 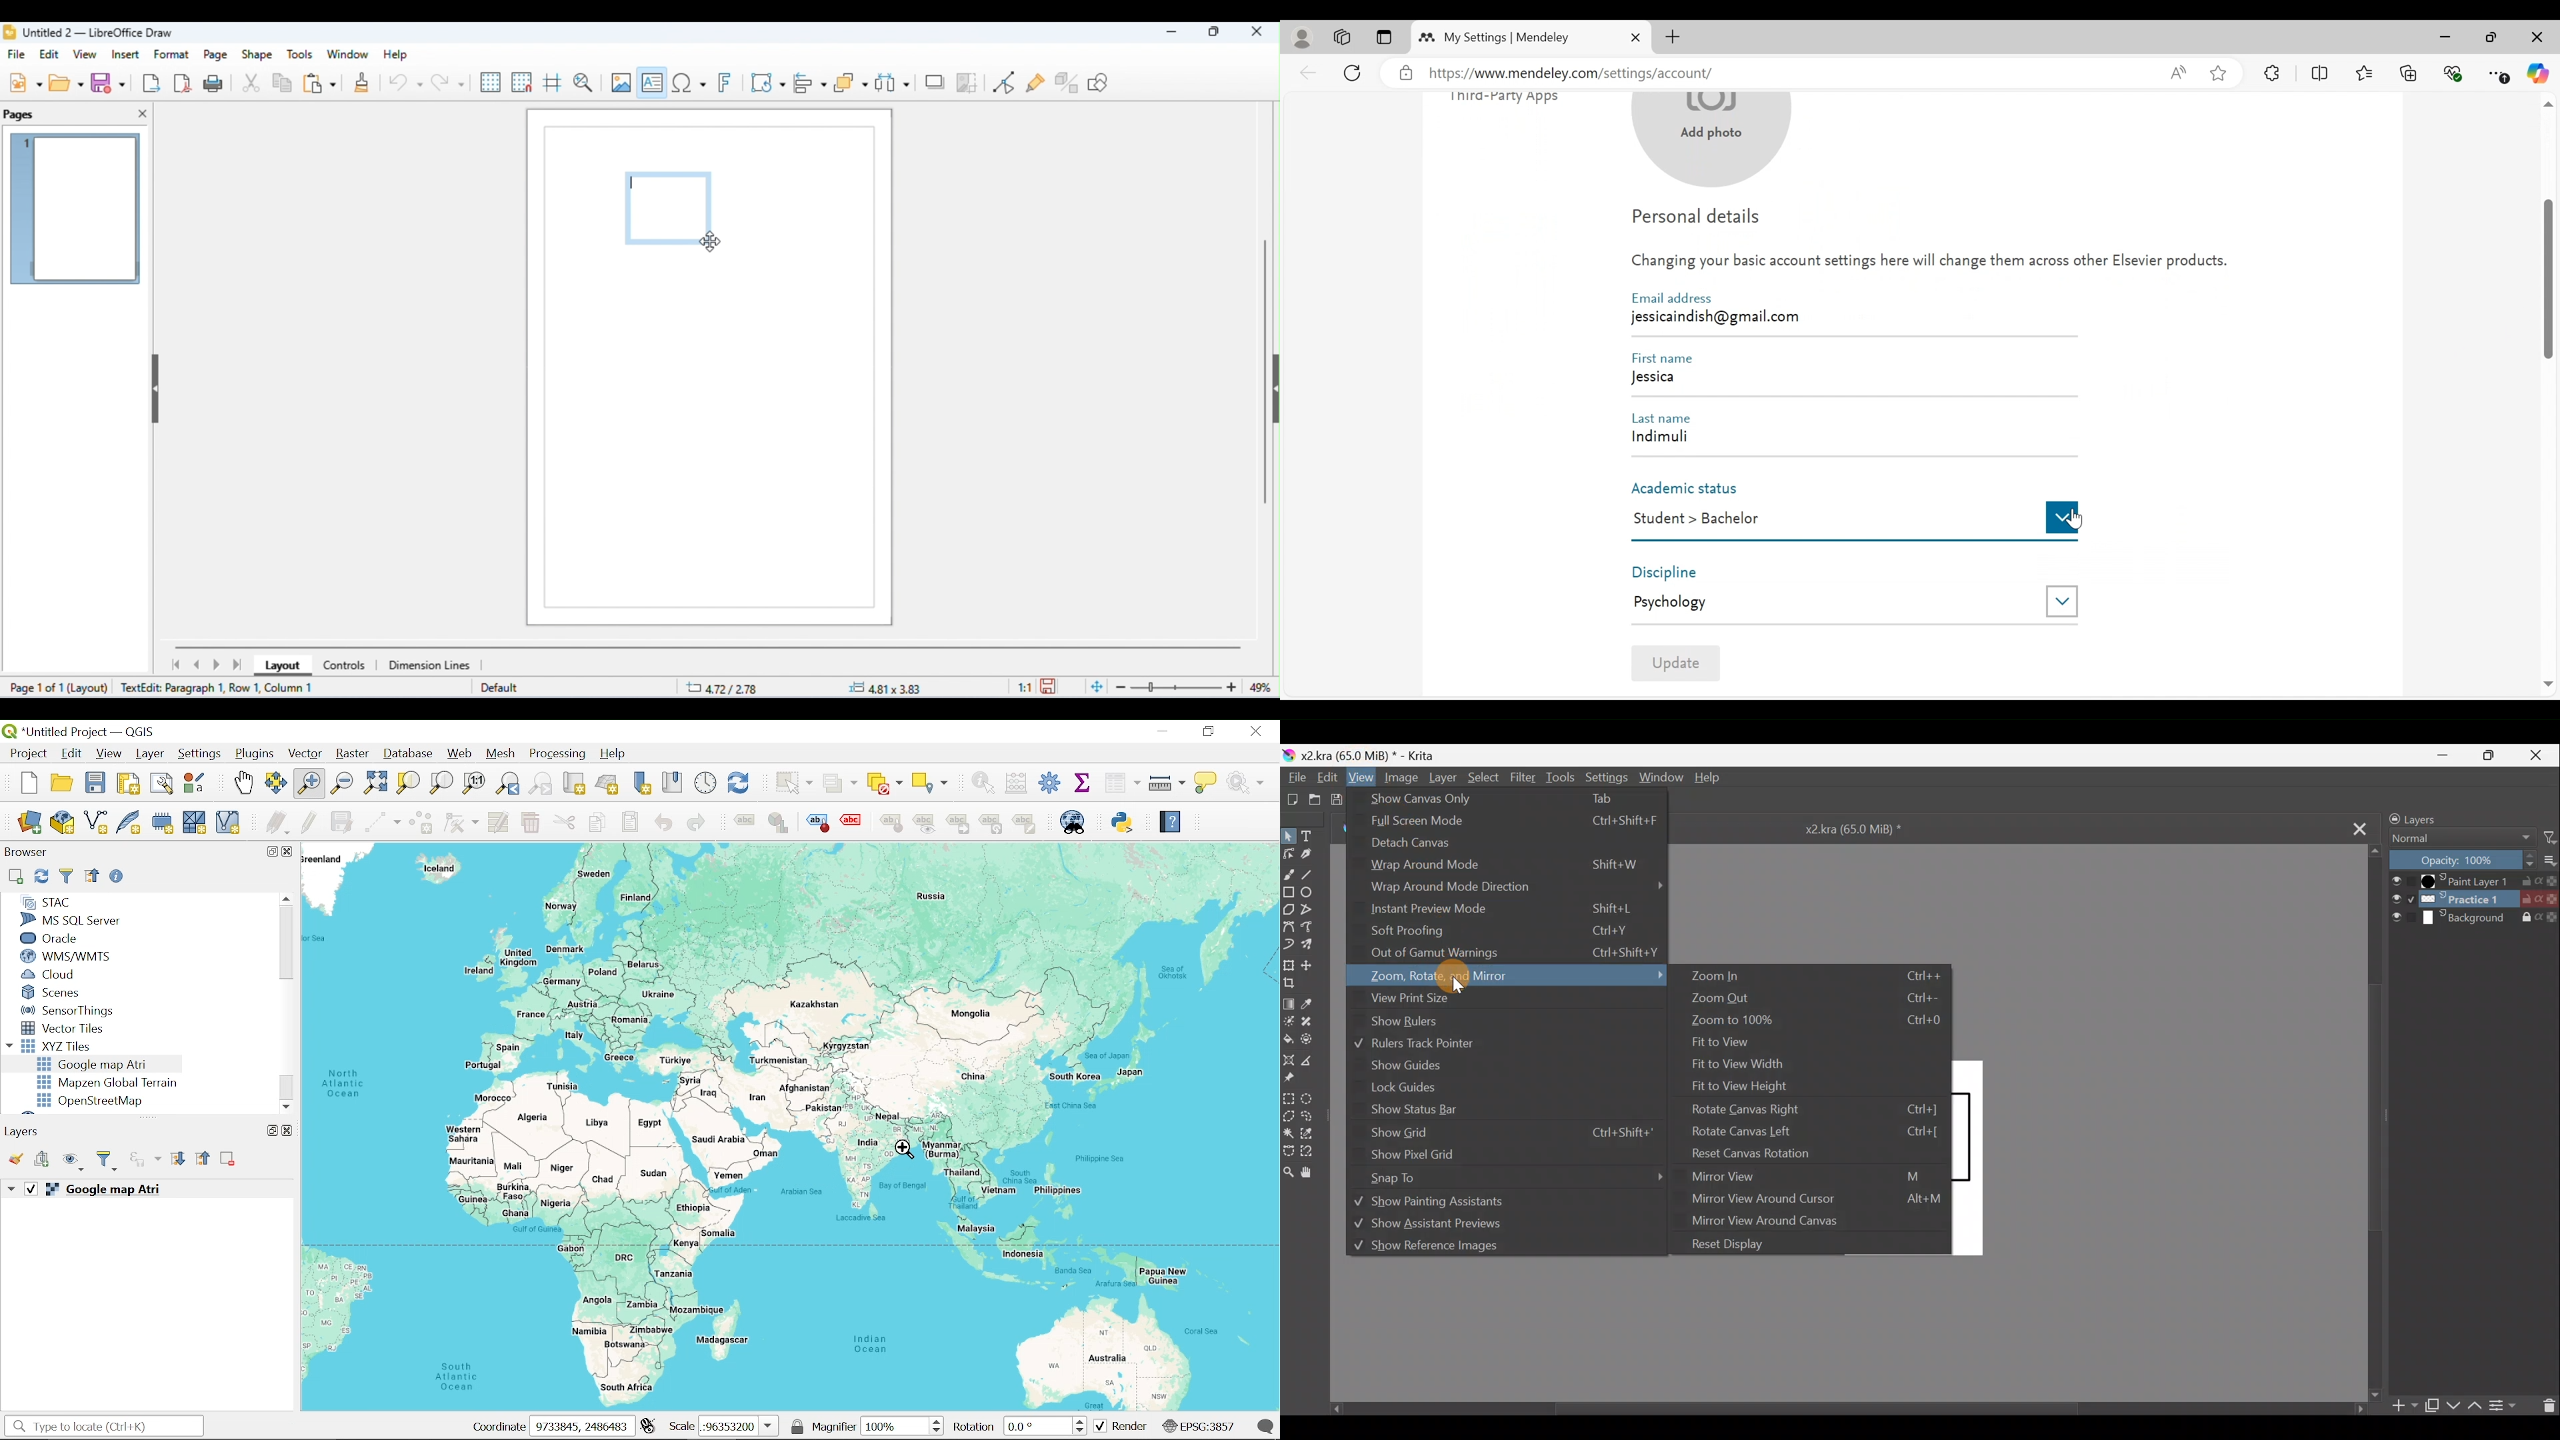 I want to click on Background, so click(x=2475, y=917).